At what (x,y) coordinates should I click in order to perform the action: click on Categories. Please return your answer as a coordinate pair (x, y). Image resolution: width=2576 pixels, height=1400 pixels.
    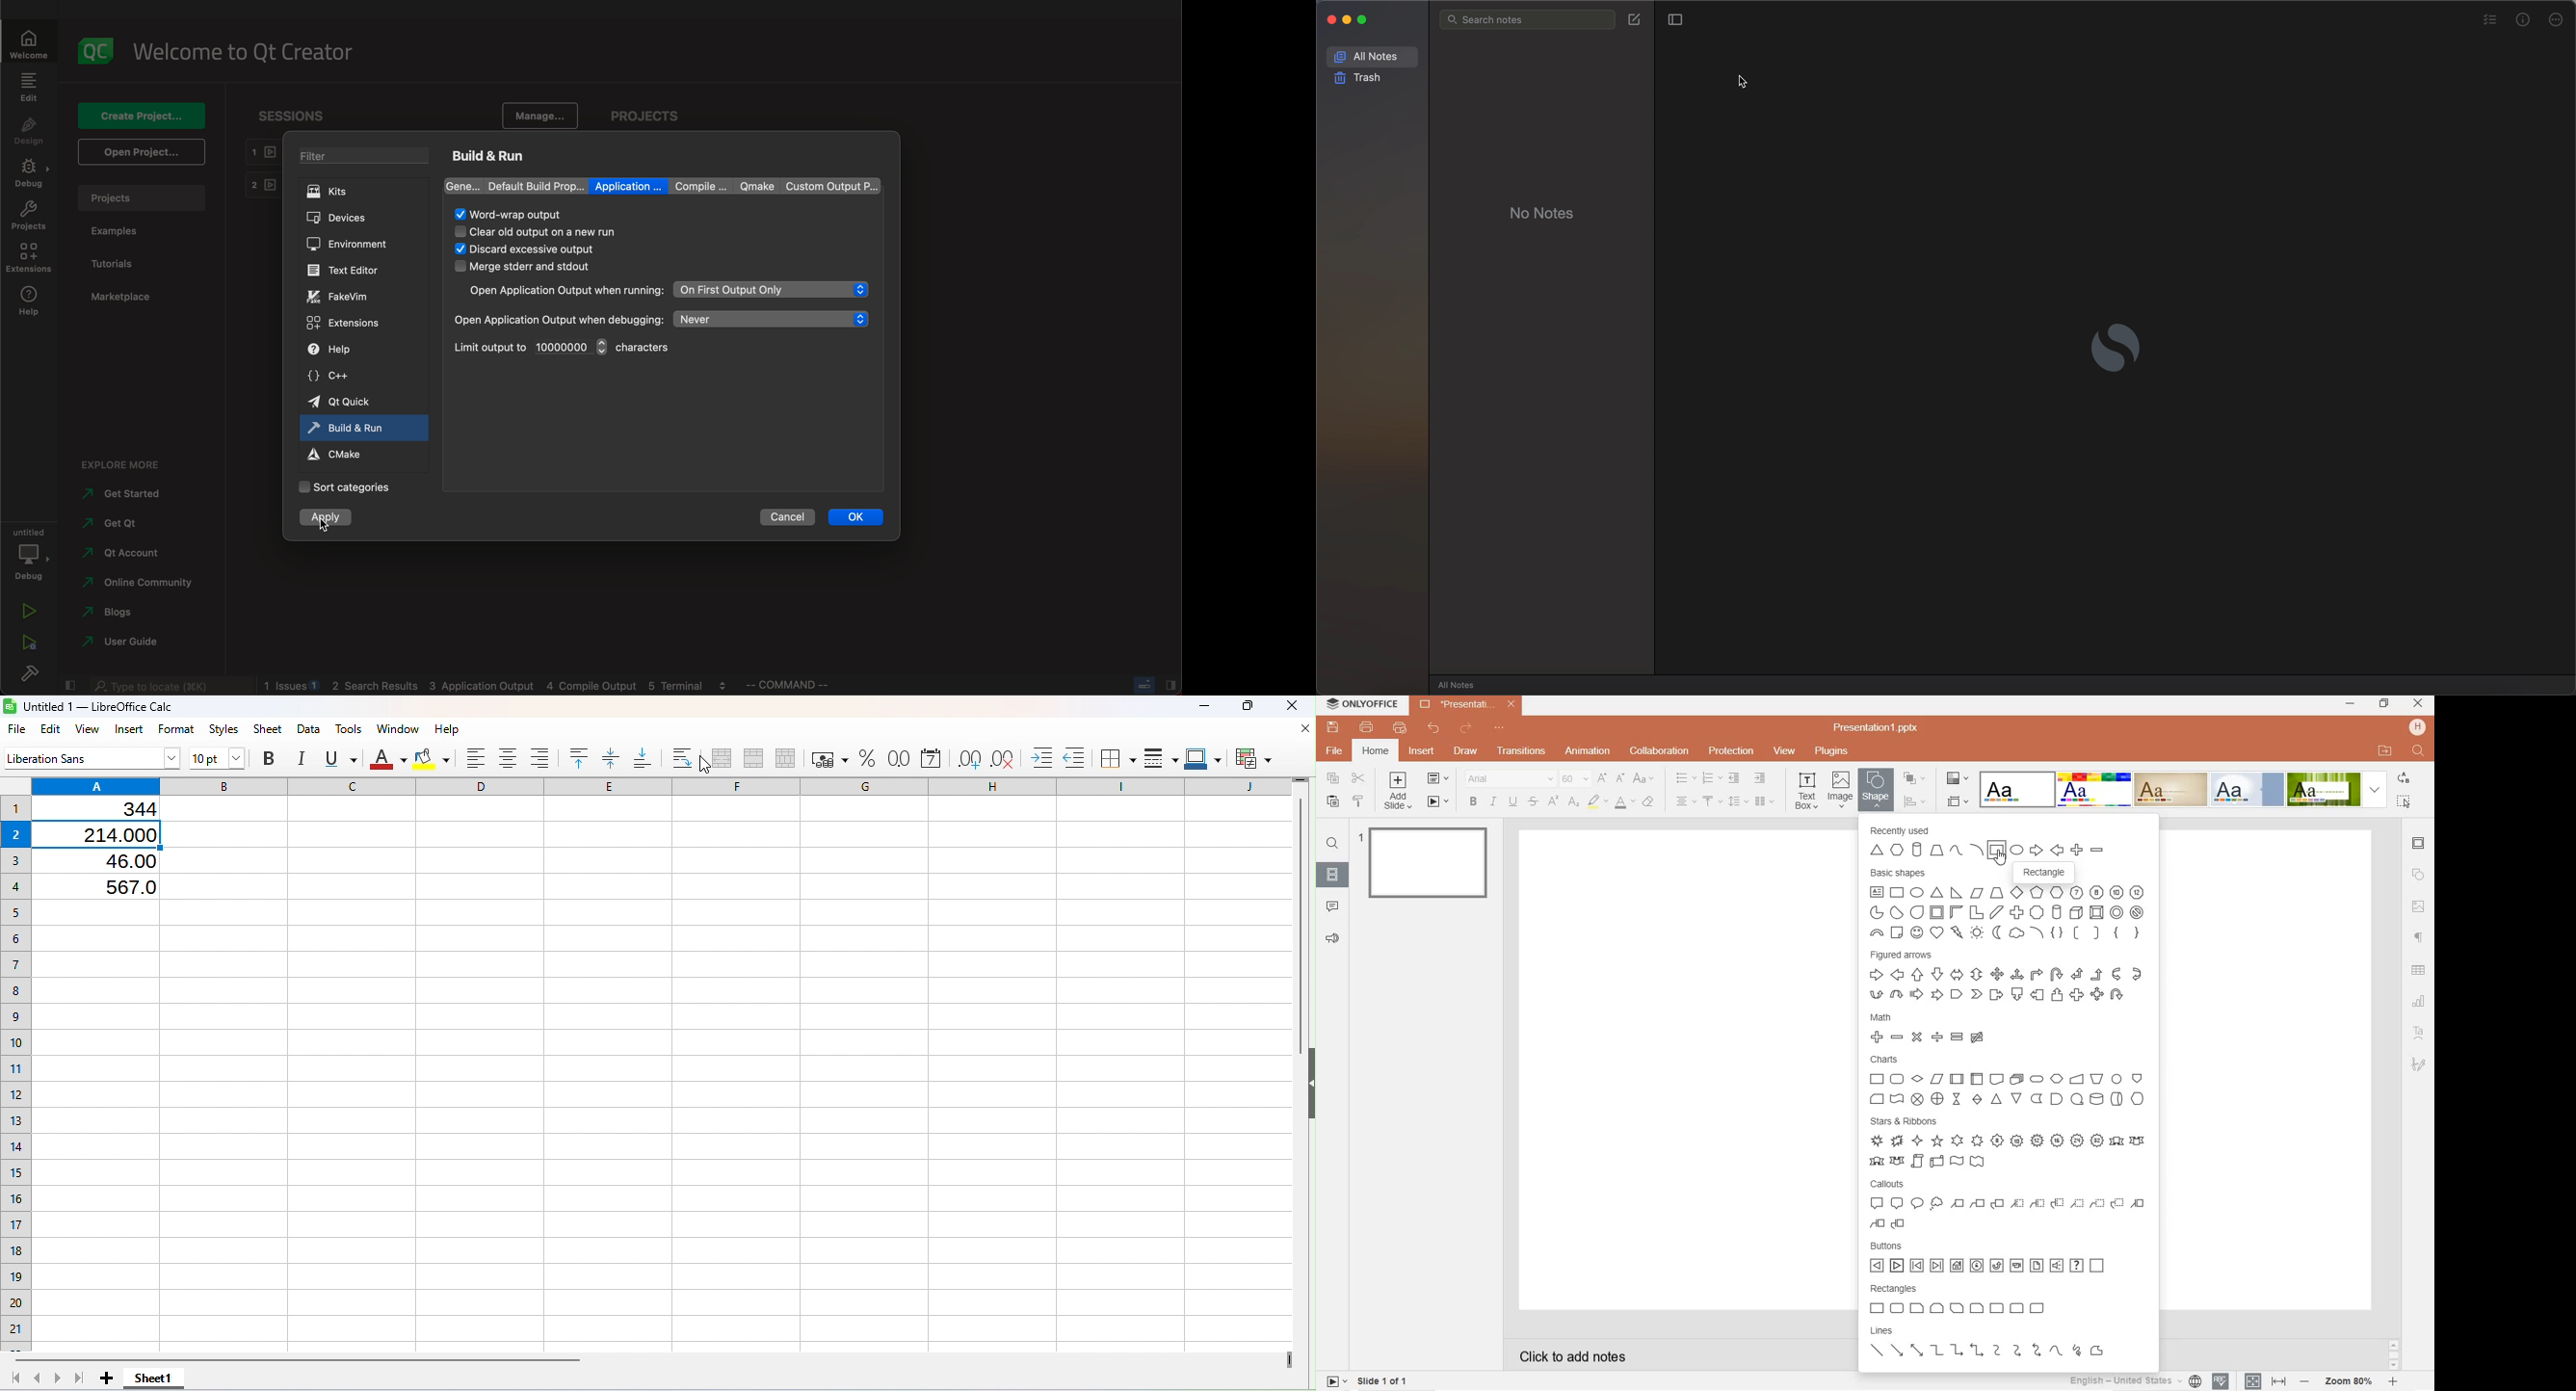
    Looking at the image, I should click on (351, 486).